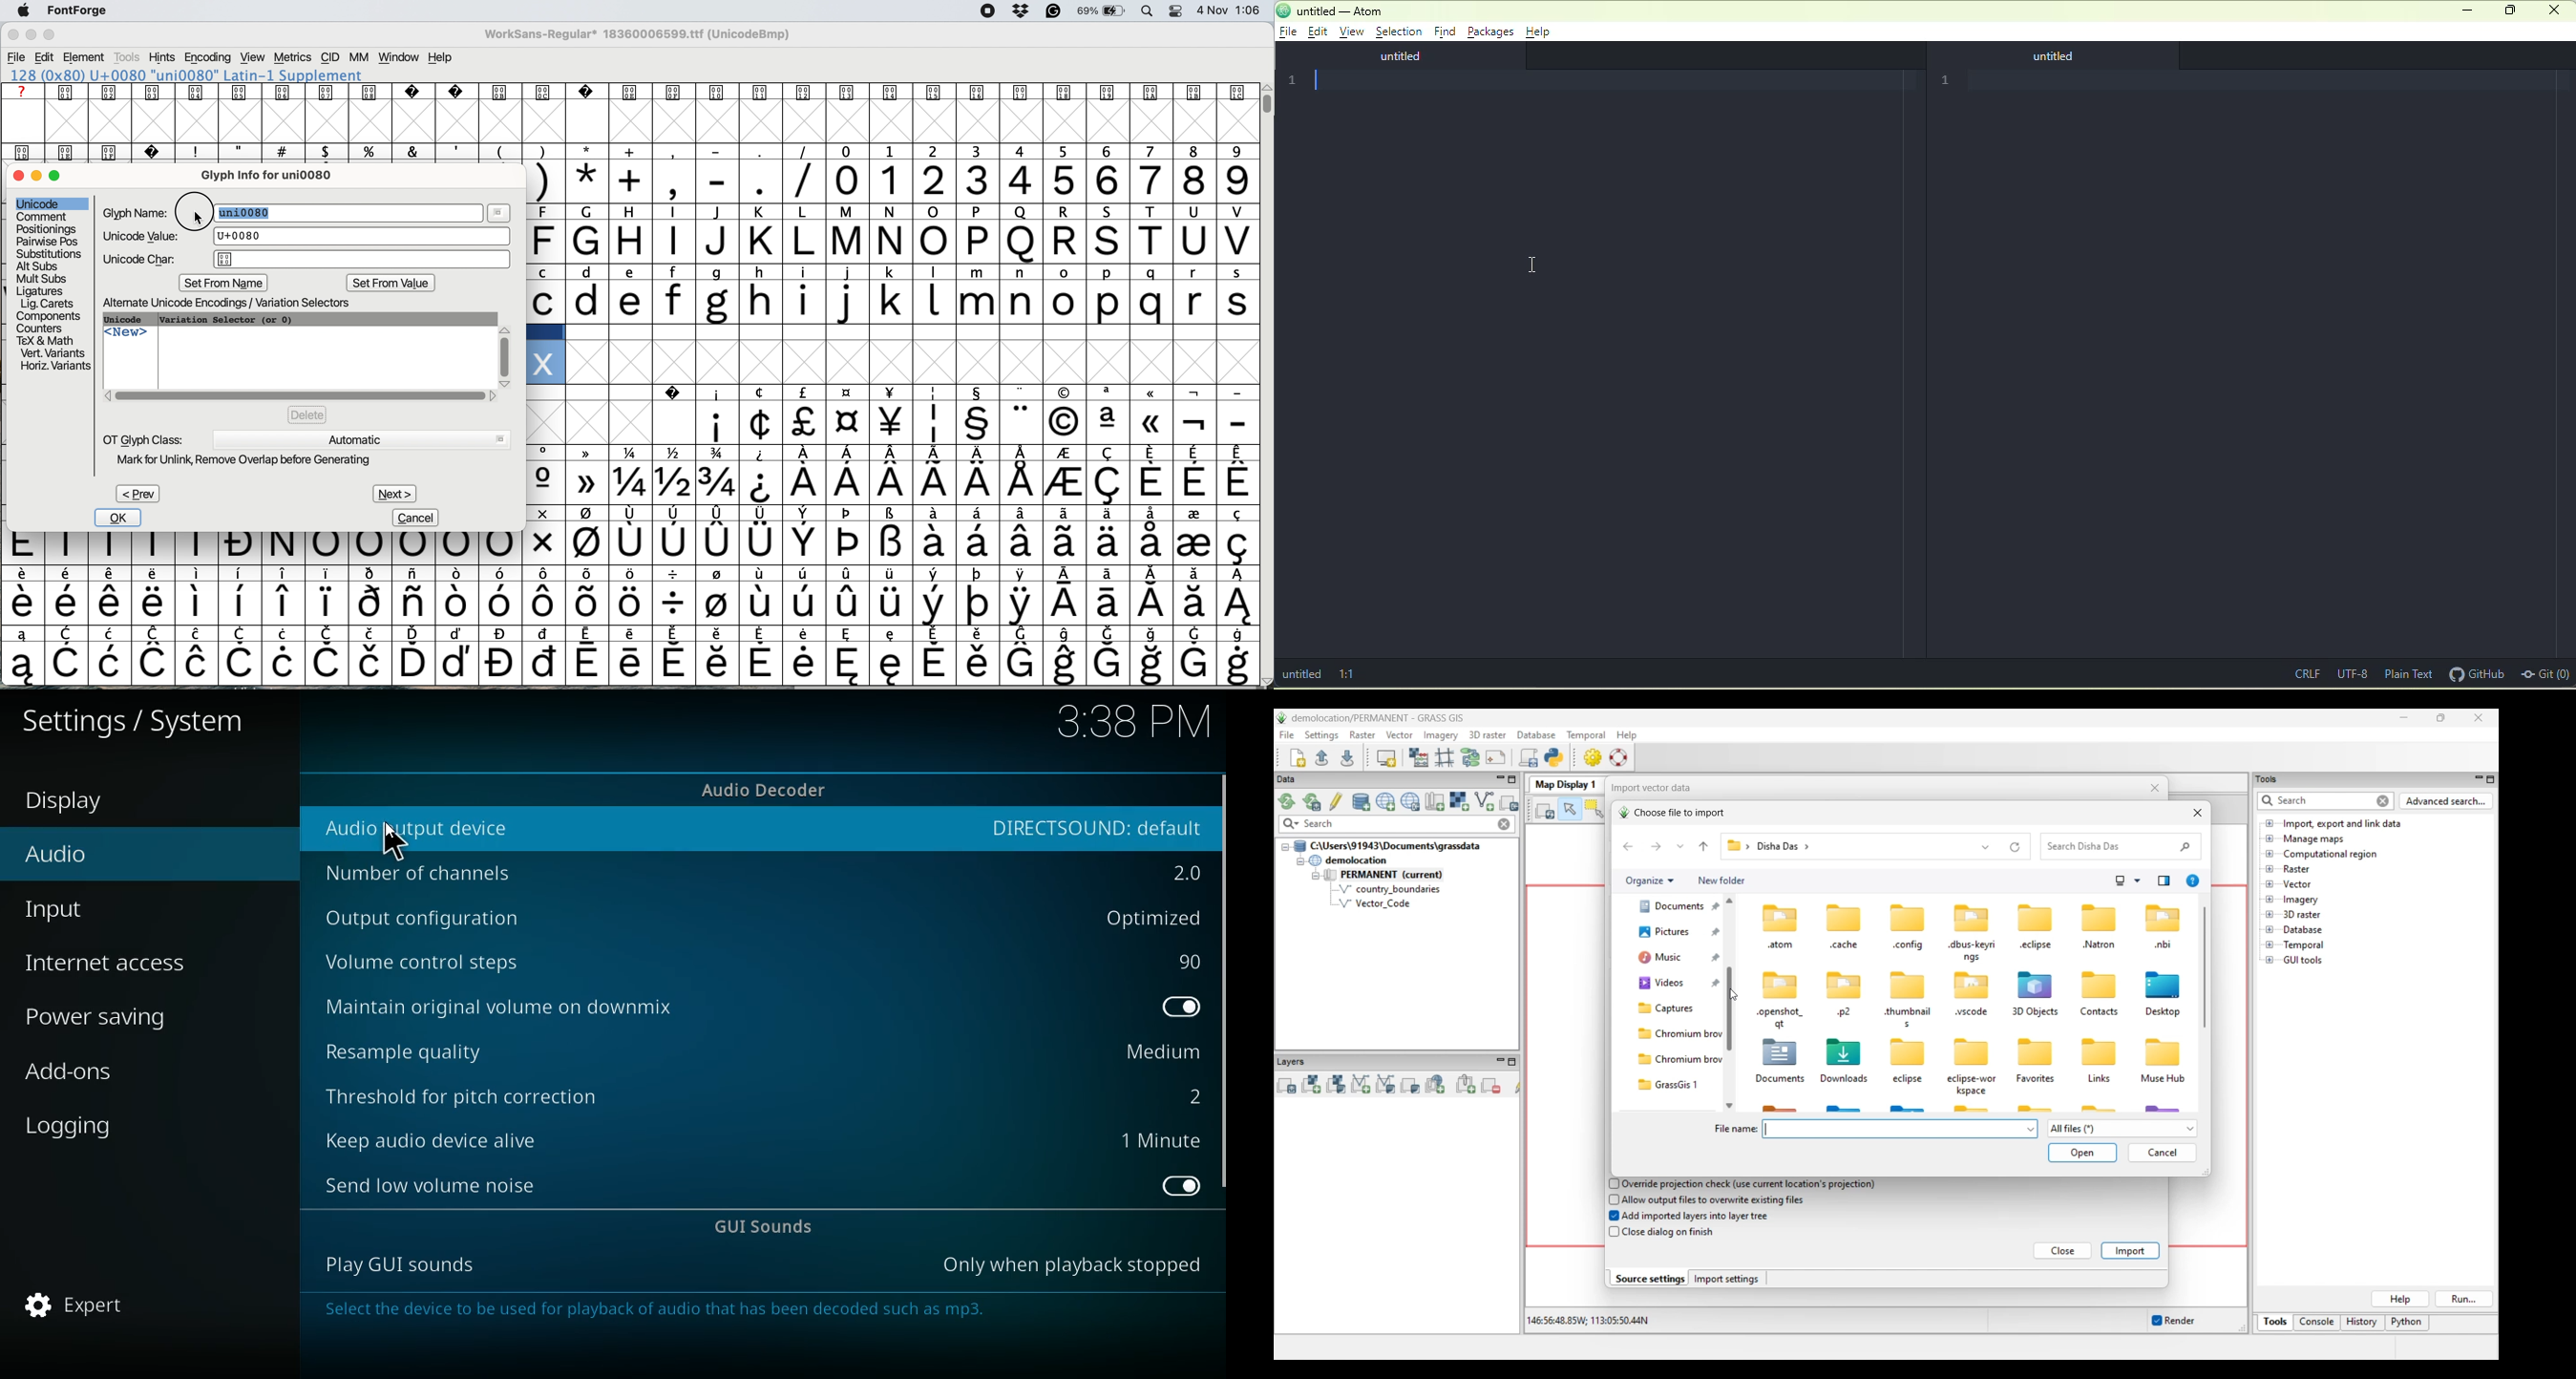 The image size is (2576, 1400). What do you see at coordinates (884, 244) in the screenshot?
I see `capital letters a to v` at bounding box center [884, 244].